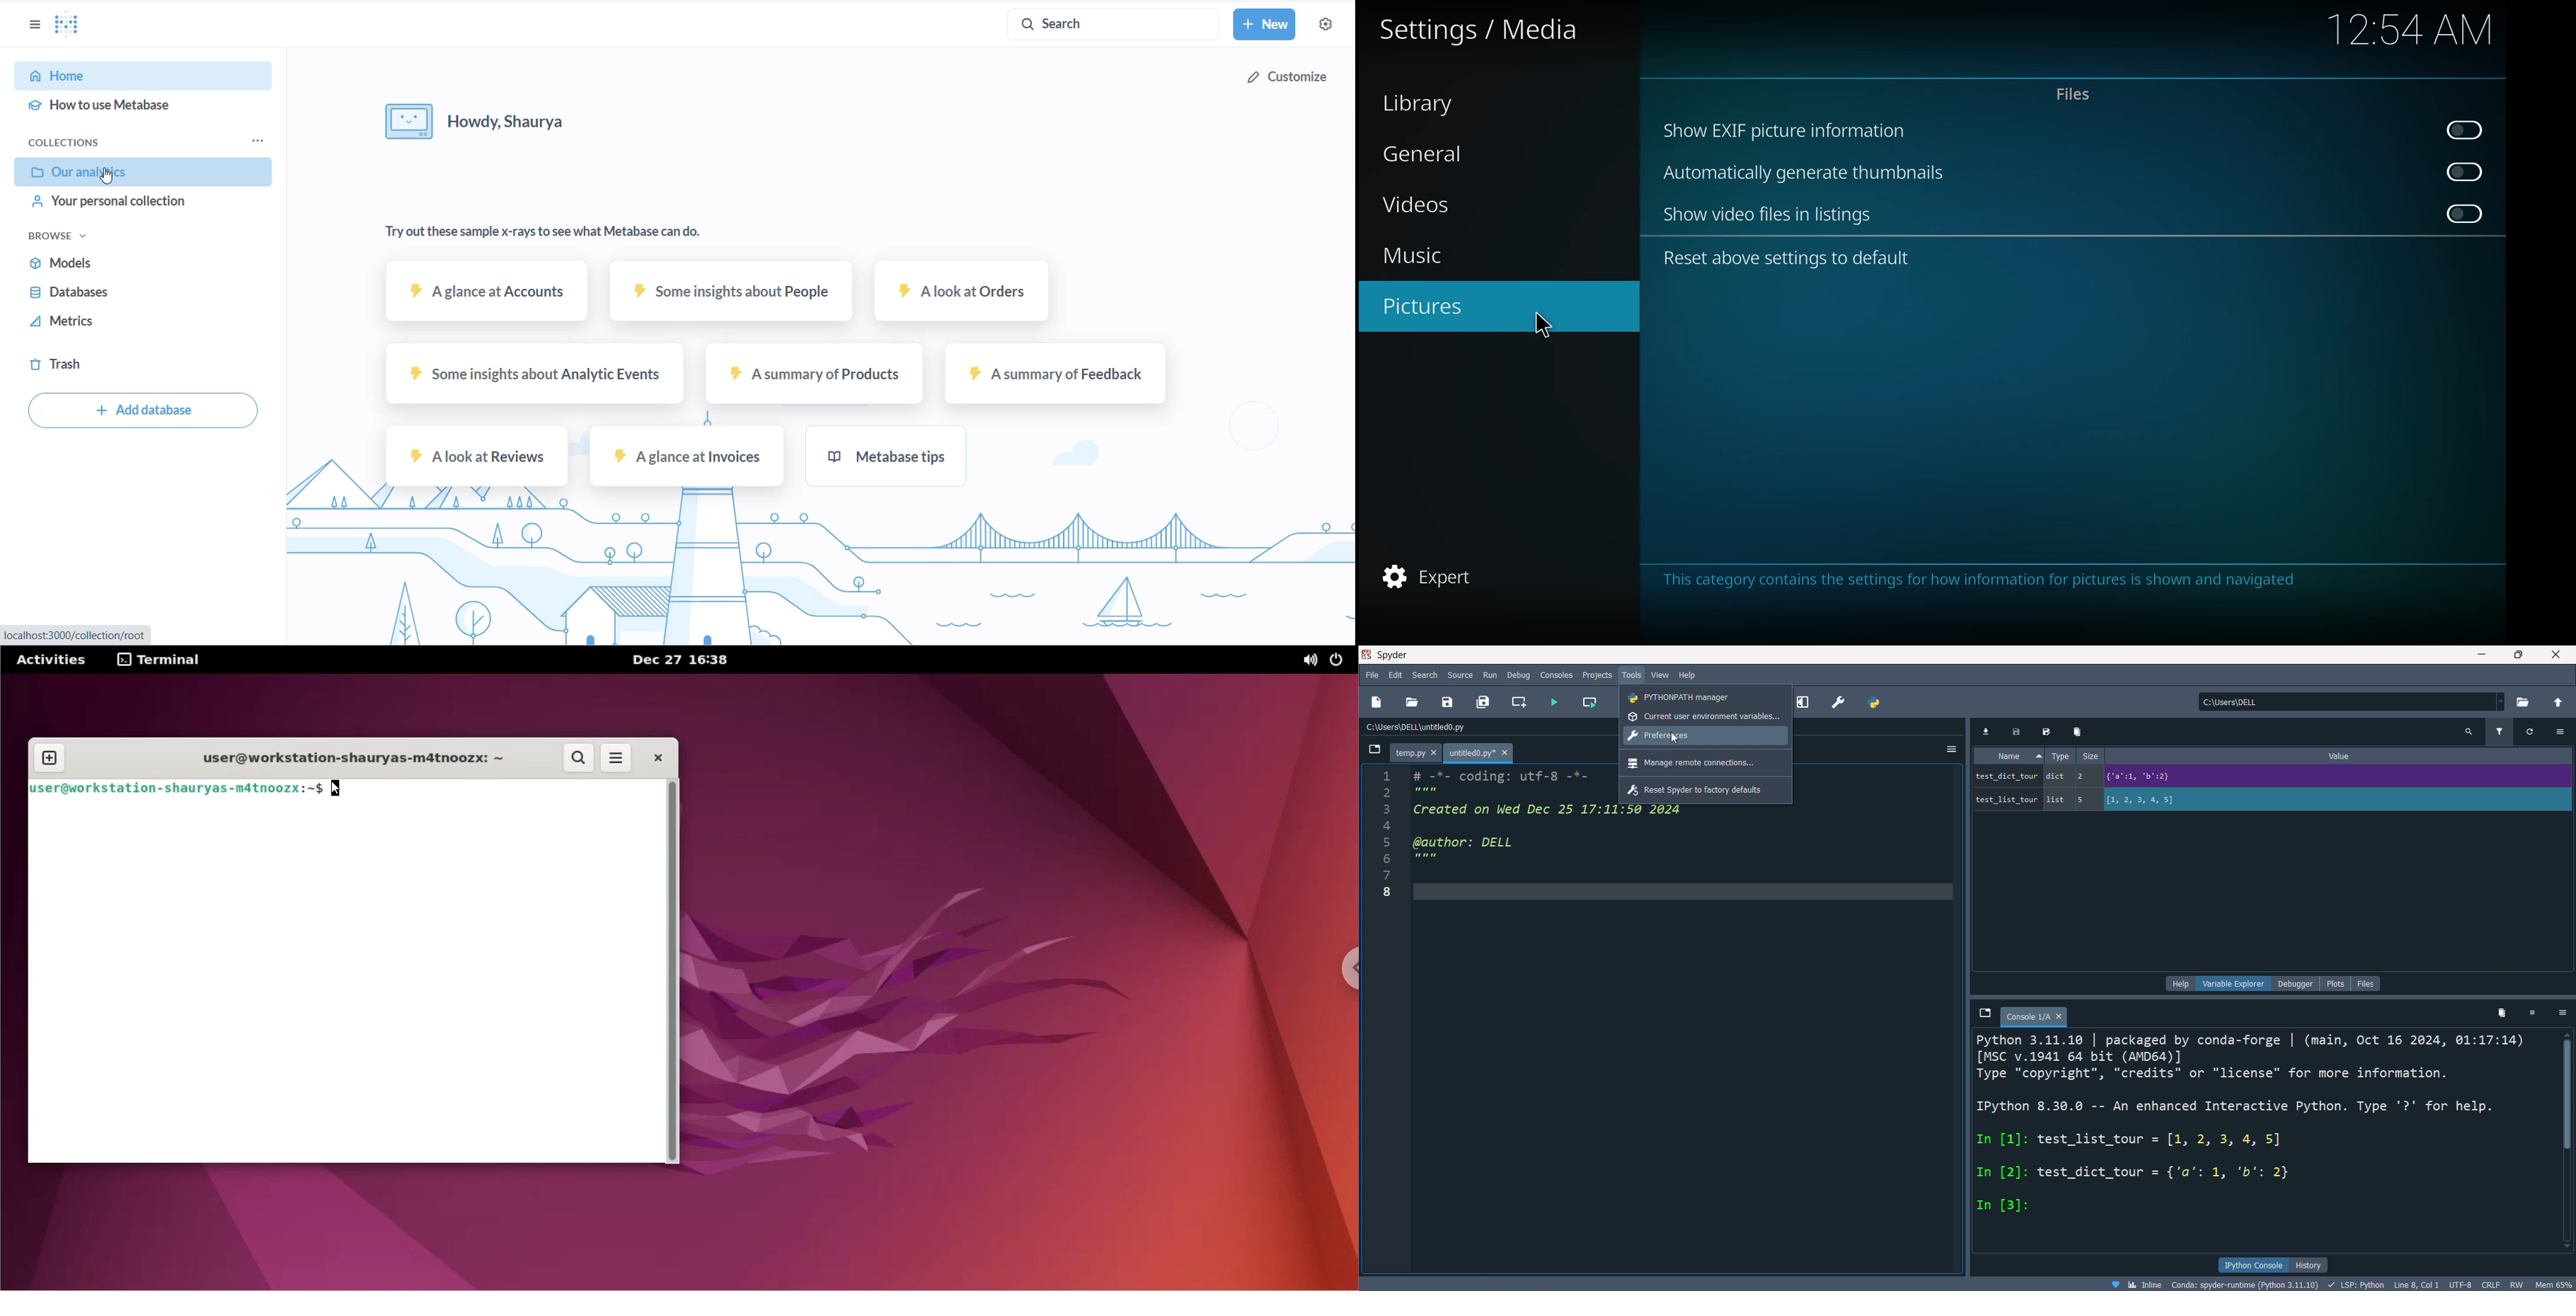  What do you see at coordinates (2520, 1284) in the screenshot?
I see `RW` at bounding box center [2520, 1284].